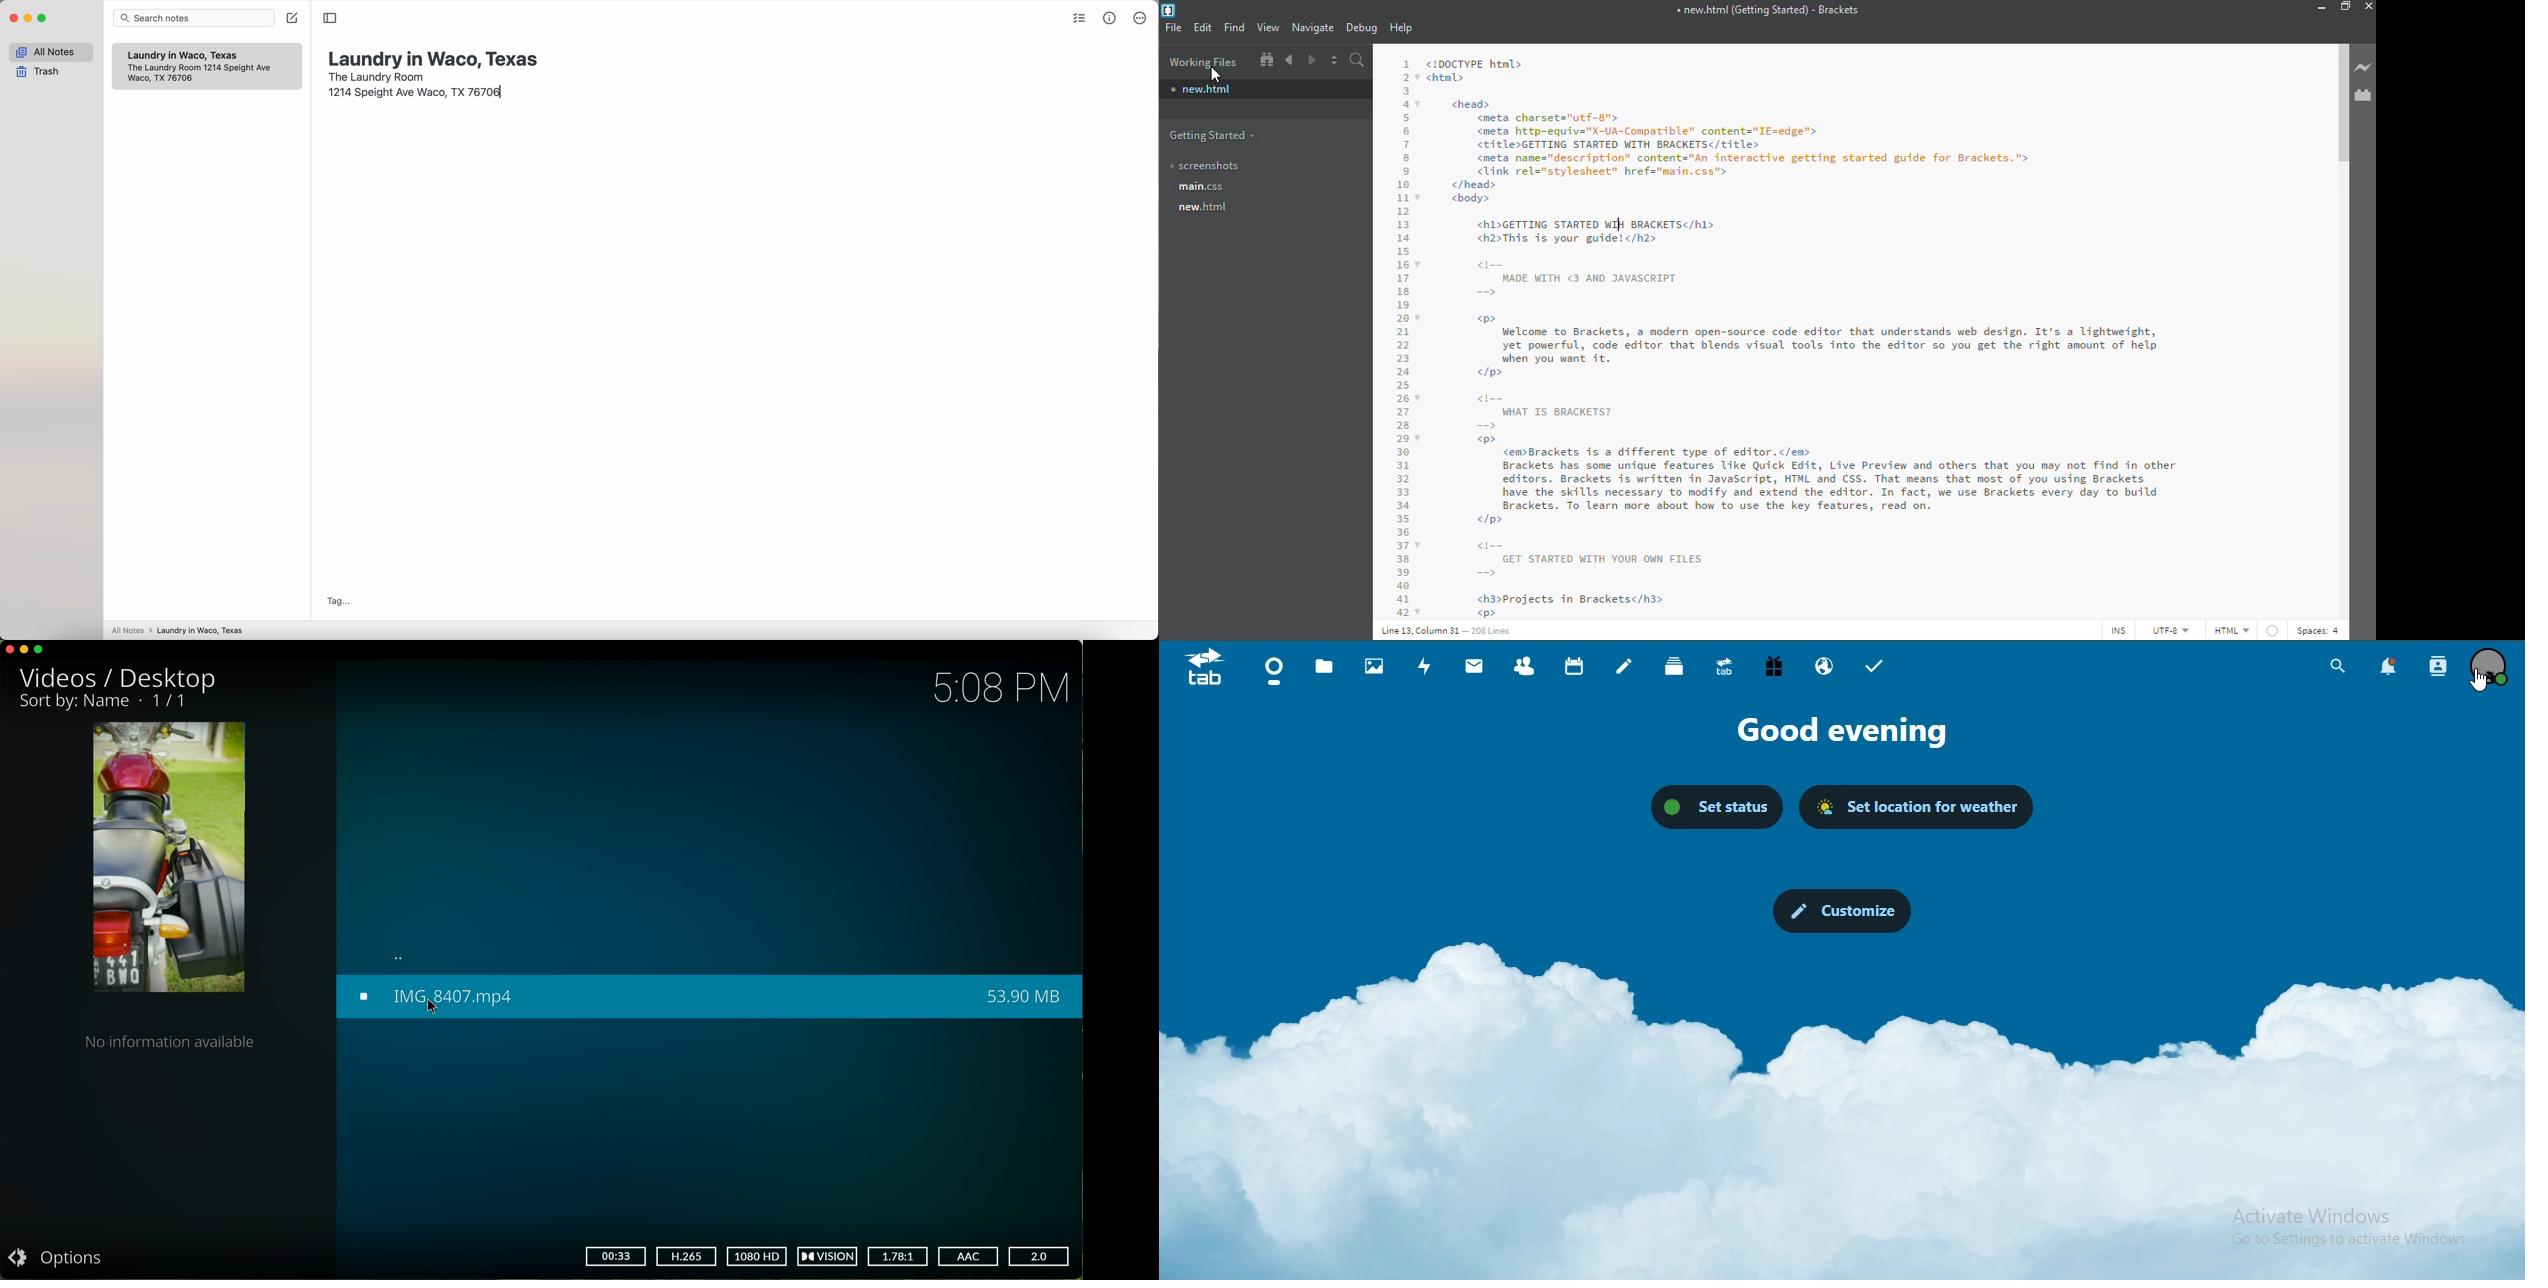 Image resolution: width=2548 pixels, height=1288 pixels. Describe the element at coordinates (40, 650) in the screenshot. I see `maximize` at that location.